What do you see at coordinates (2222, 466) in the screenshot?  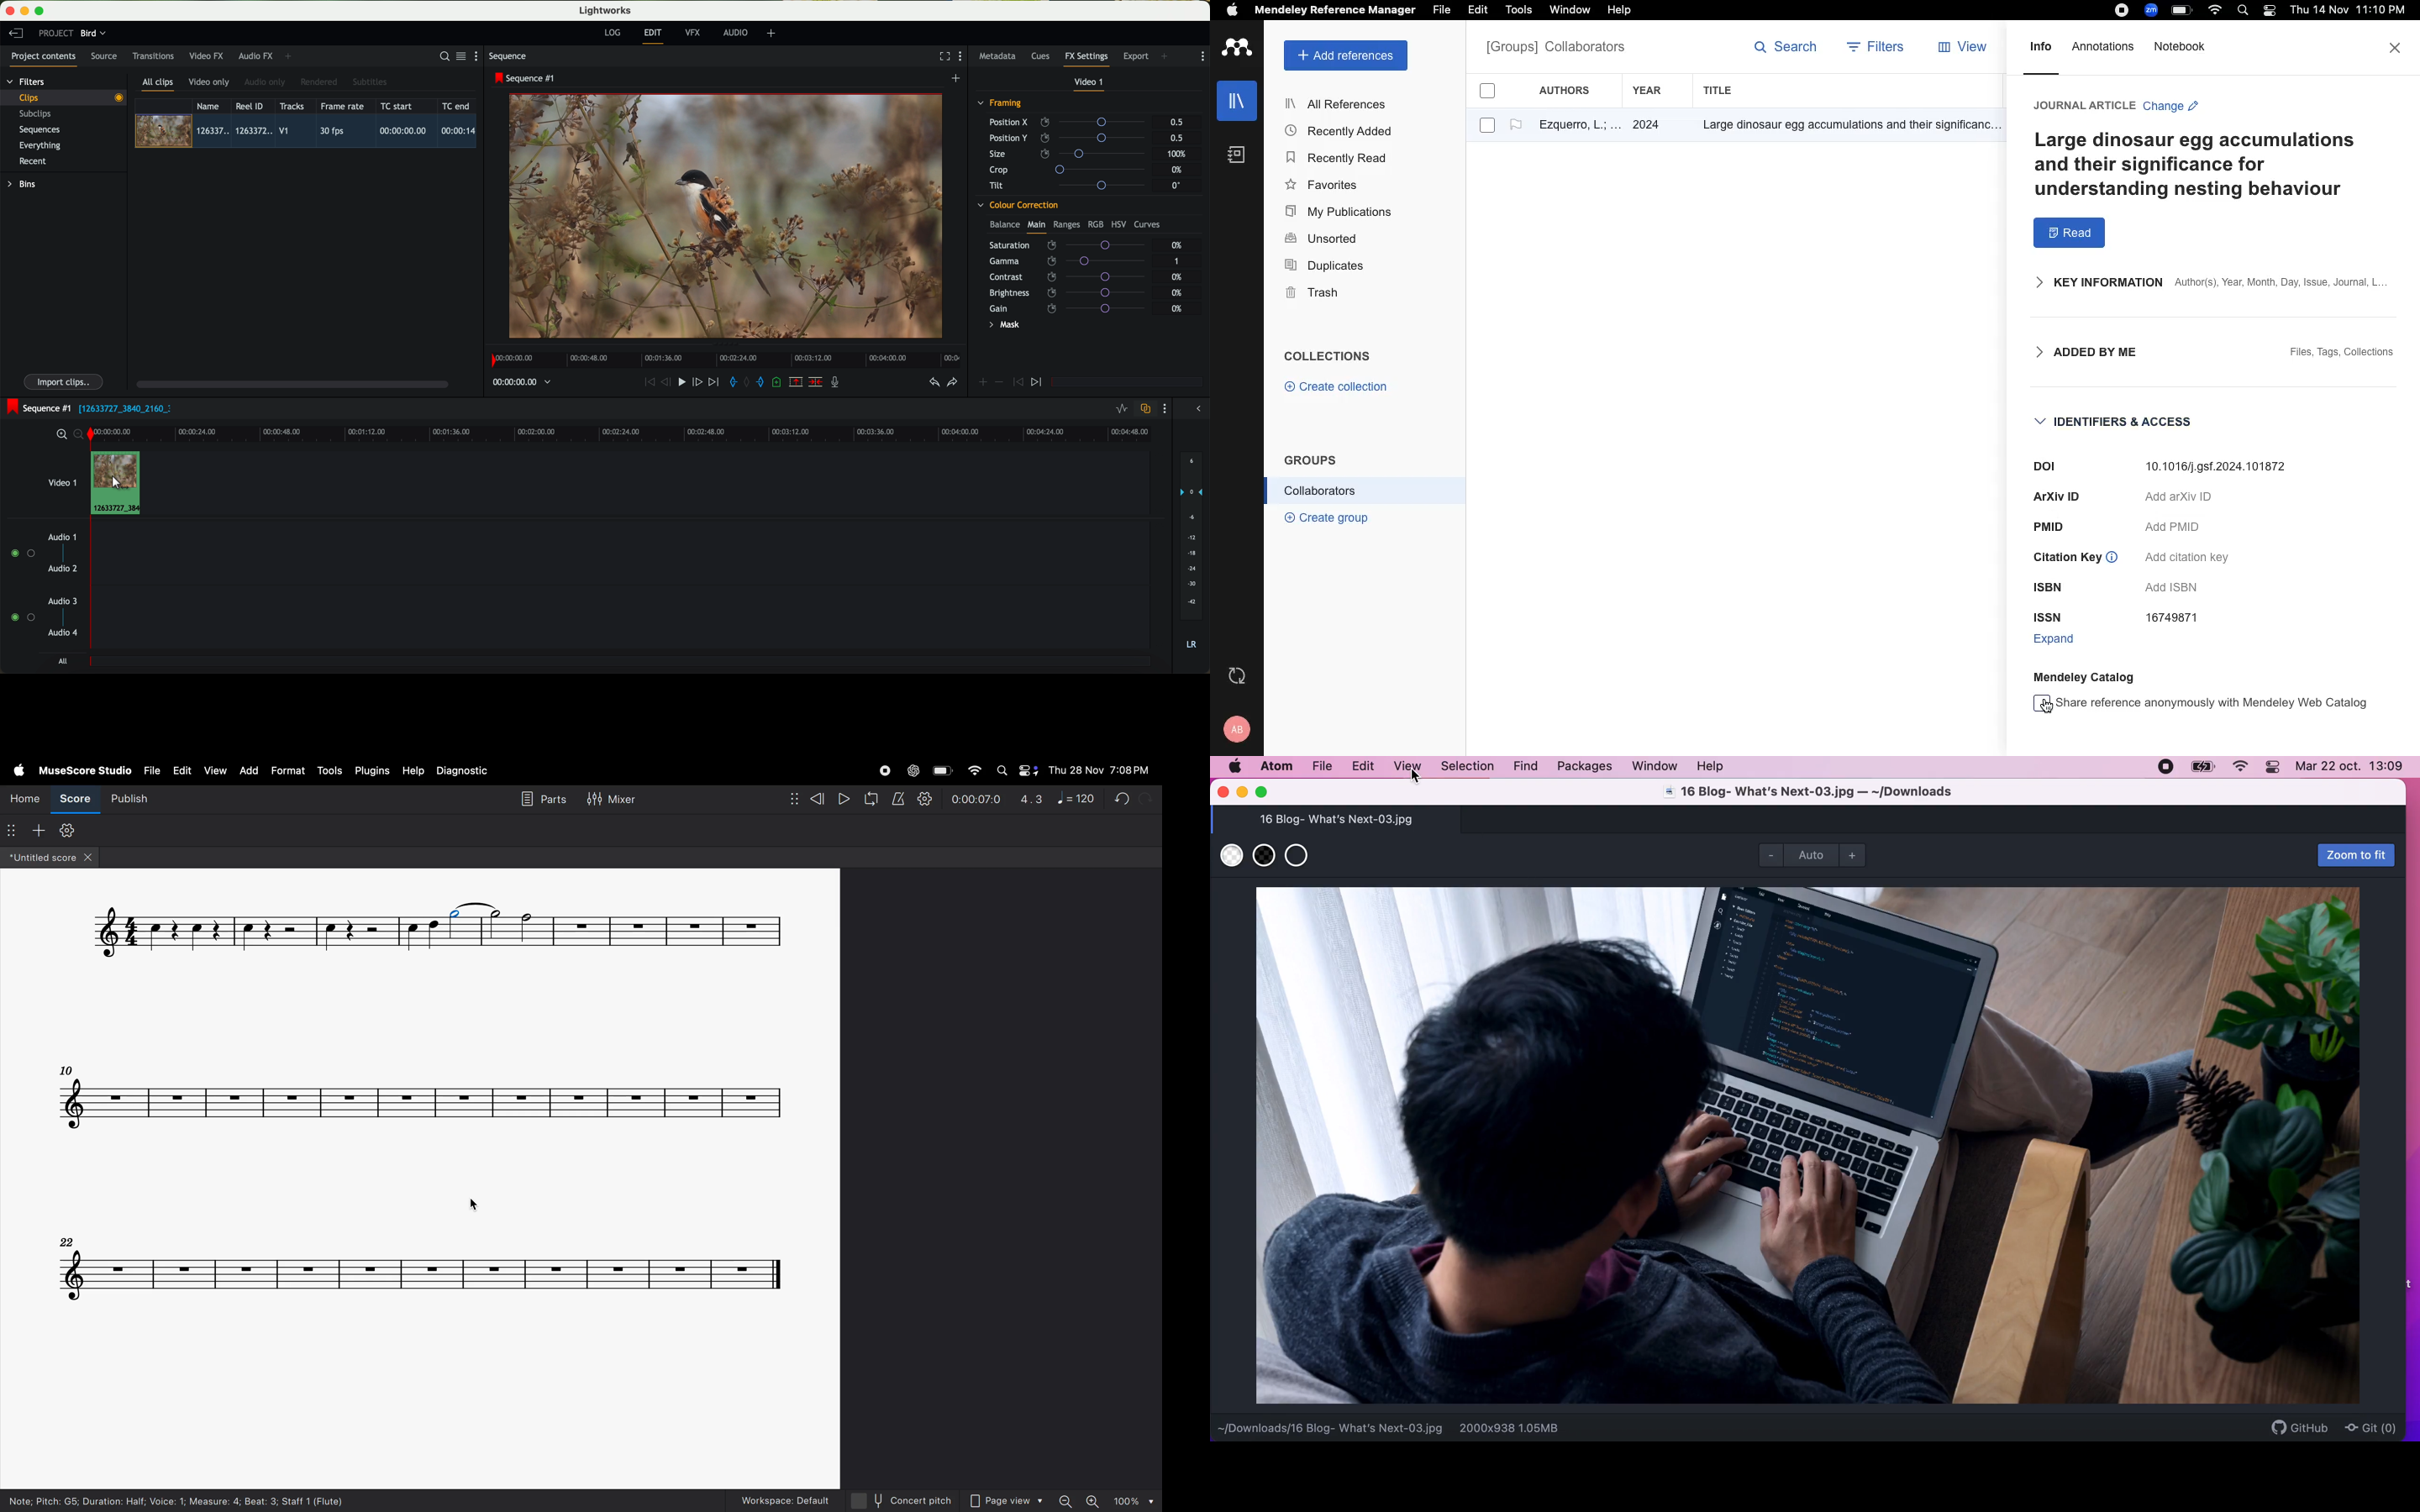 I see `10.1016/1.gs1.2024.101872` at bounding box center [2222, 466].